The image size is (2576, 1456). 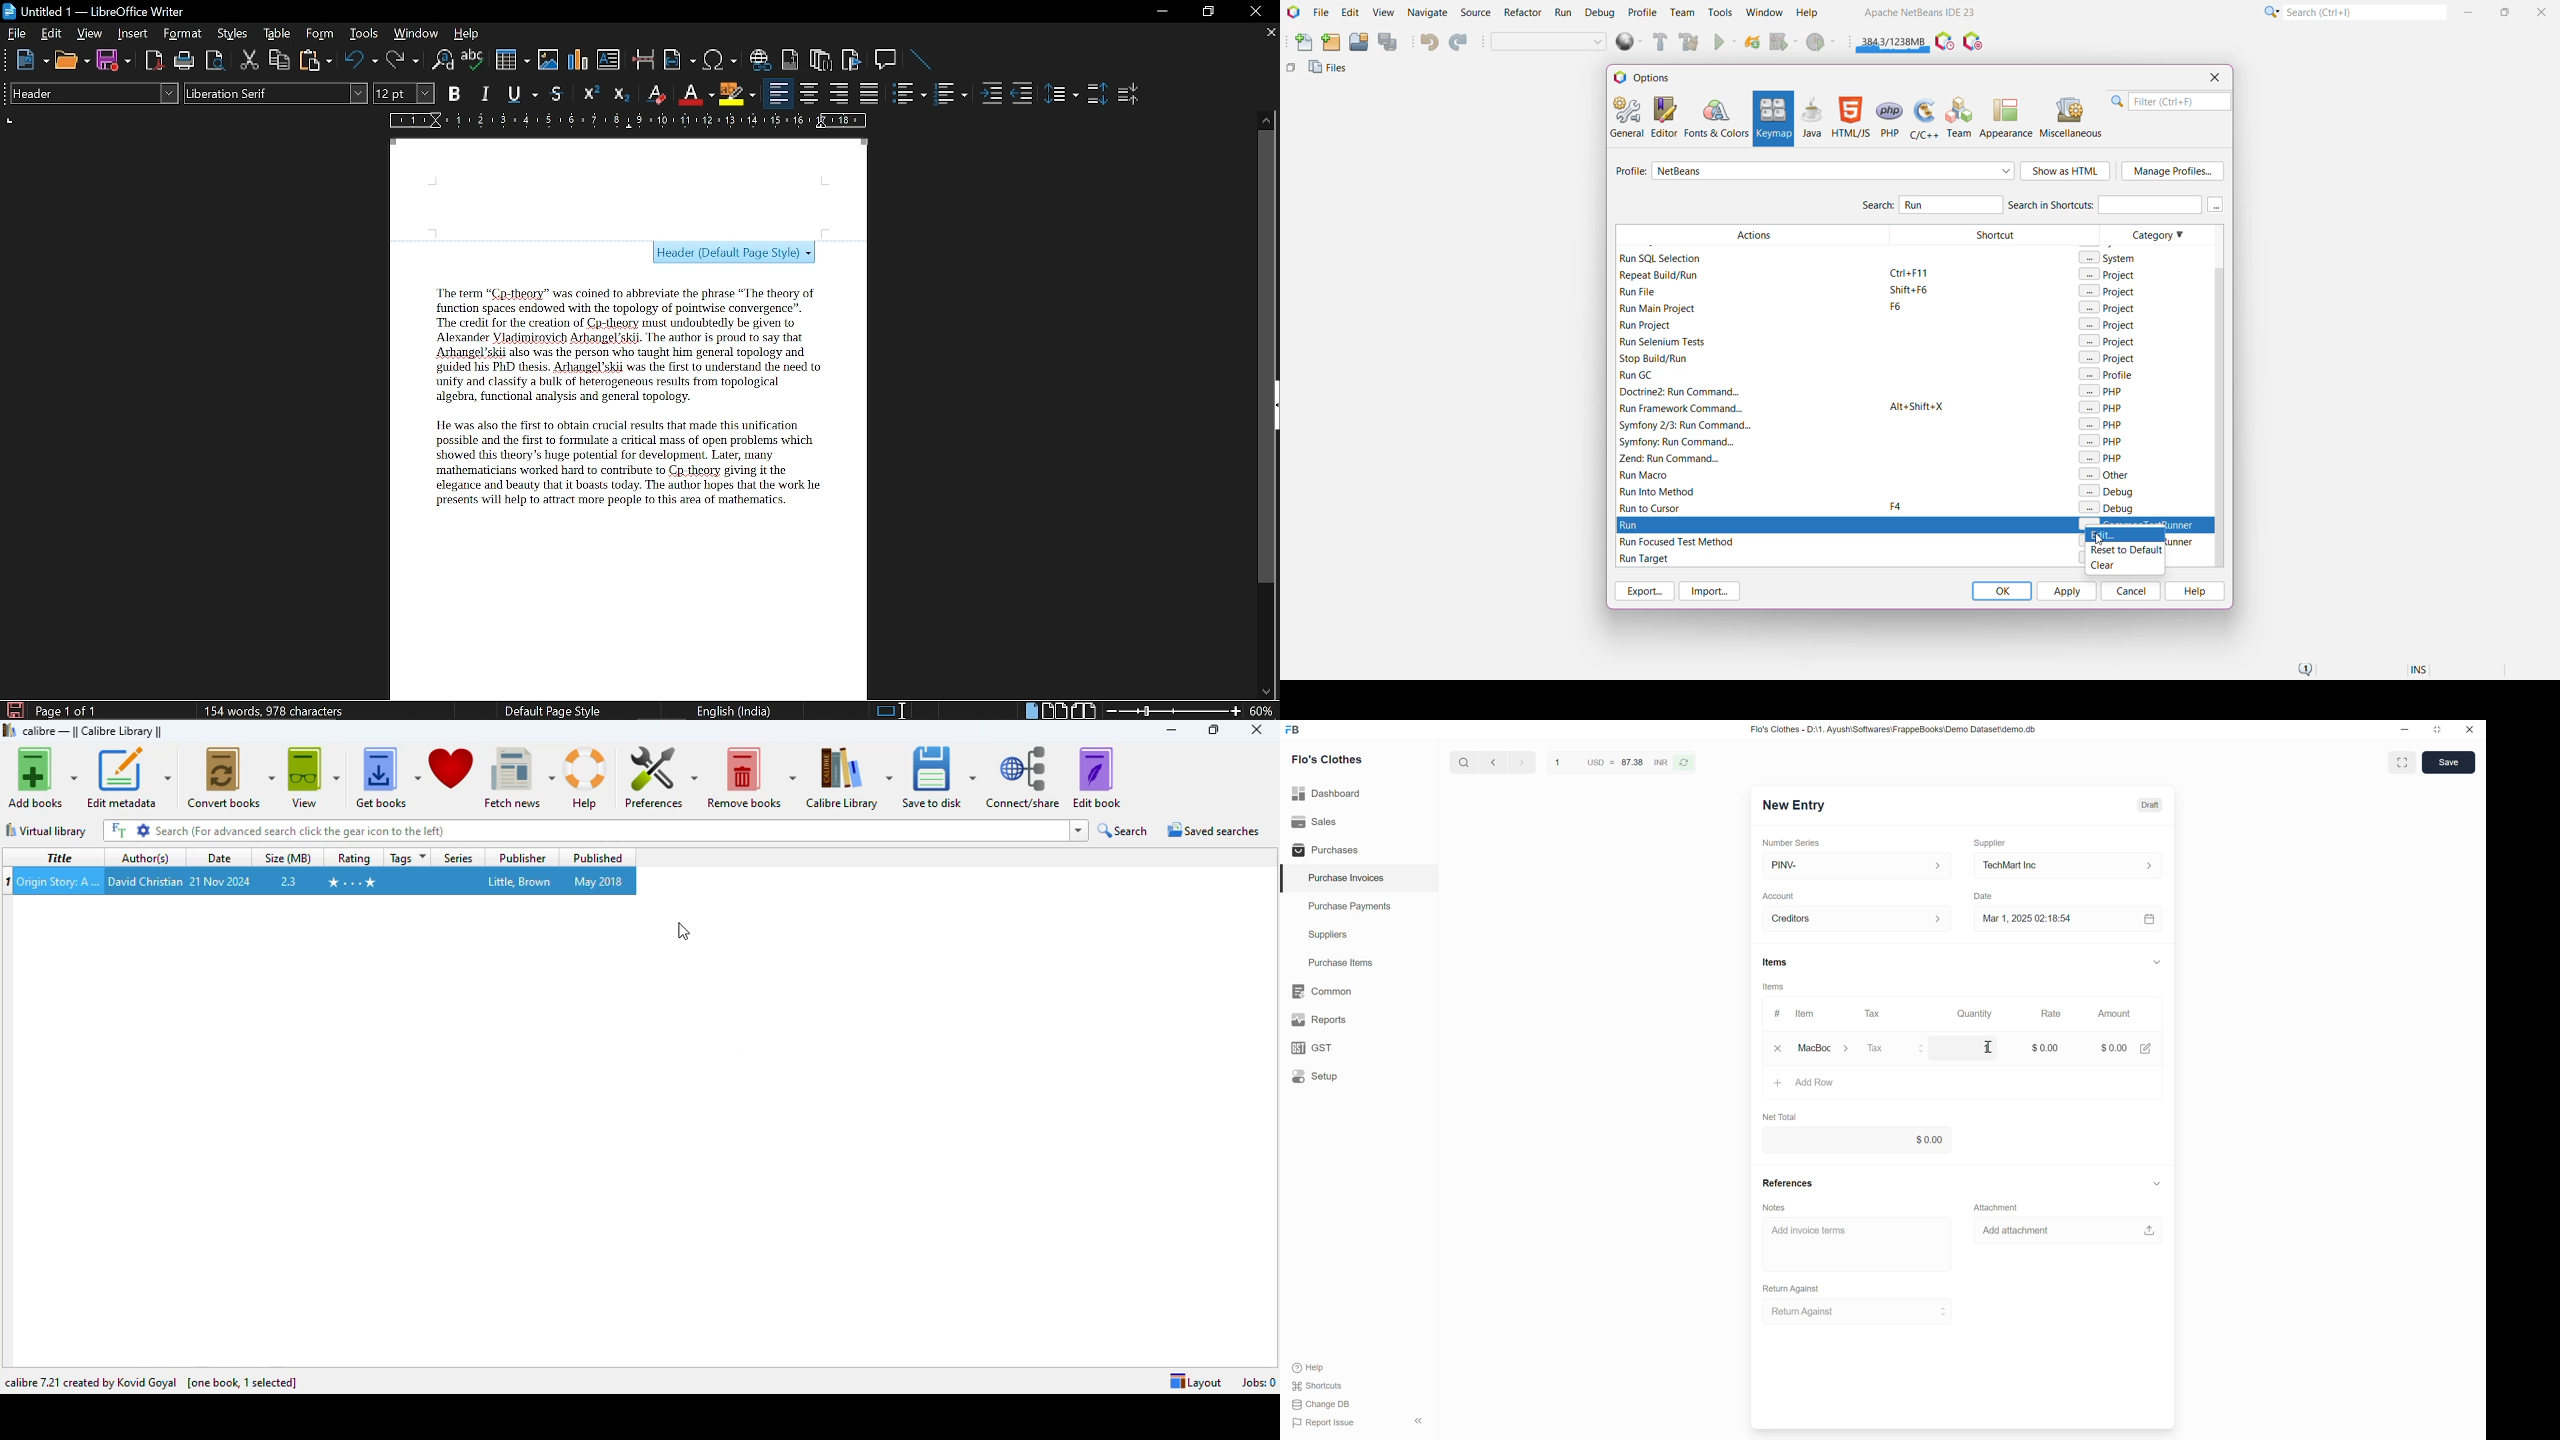 What do you see at coordinates (1858, 919) in the screenshot?
I see `Creditors` at bounding box center [1858, 919].